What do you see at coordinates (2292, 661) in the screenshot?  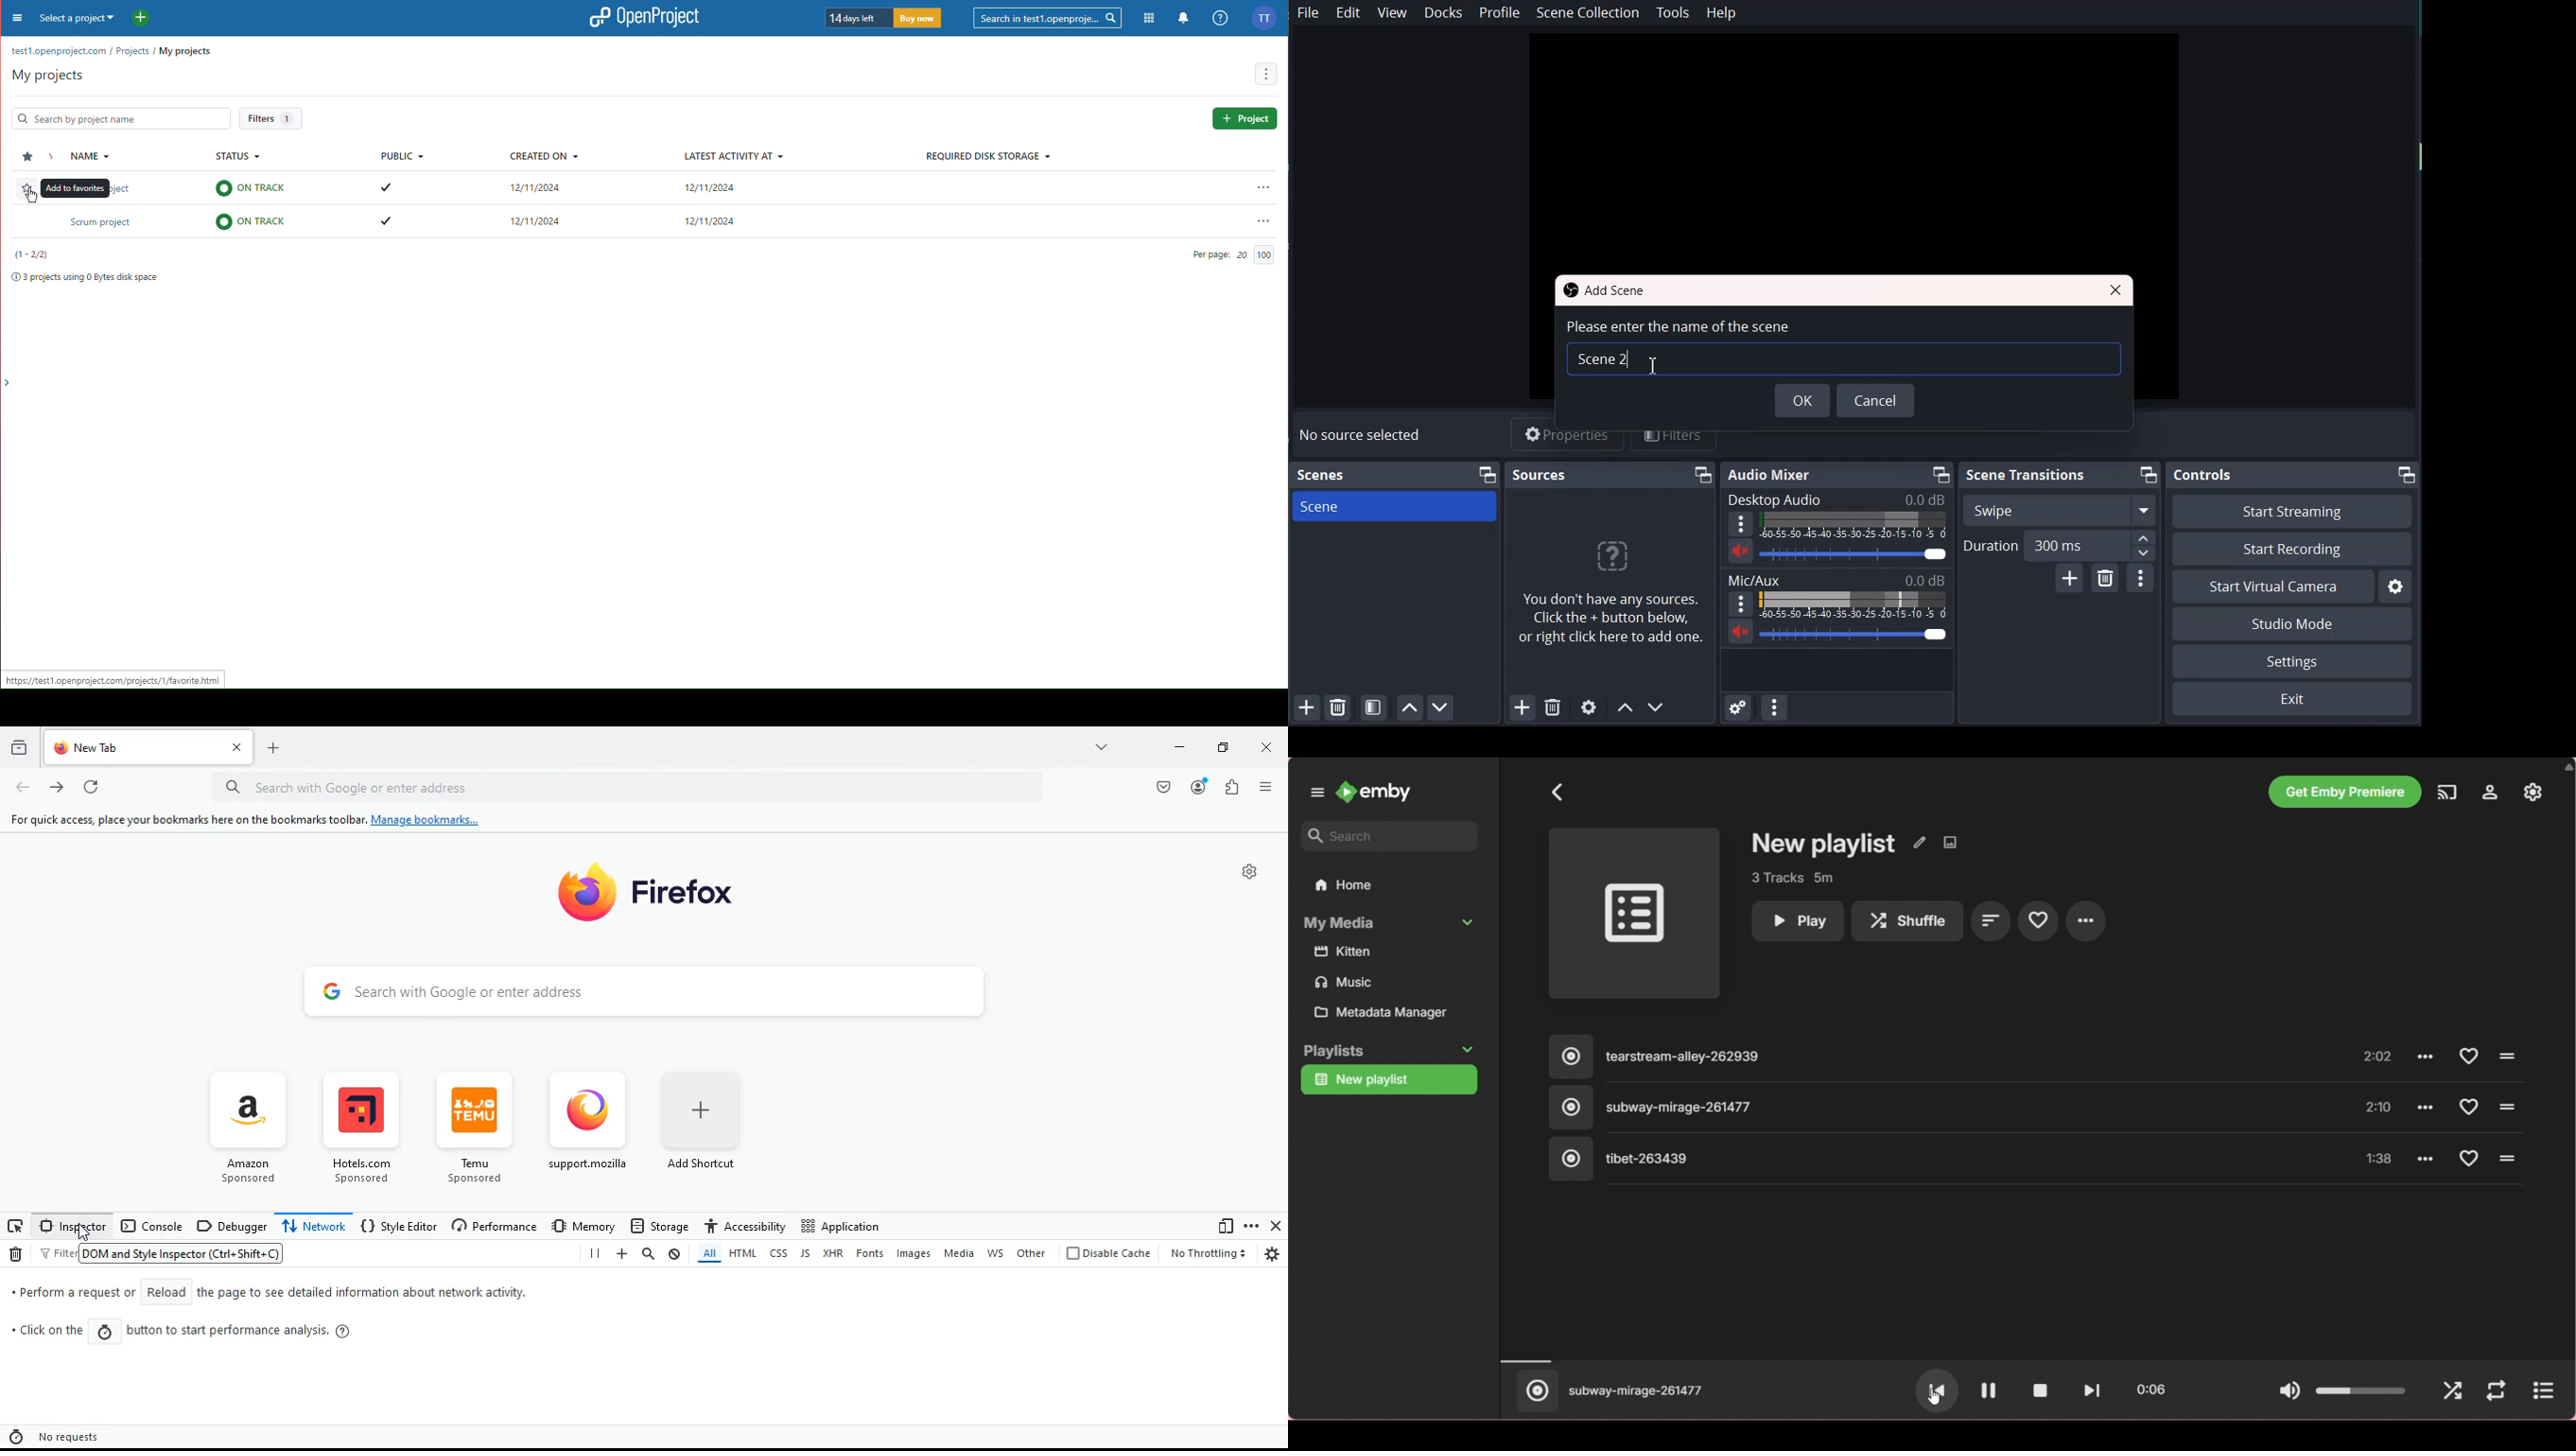 I see `Settings` at bounding box center [2292, 661].